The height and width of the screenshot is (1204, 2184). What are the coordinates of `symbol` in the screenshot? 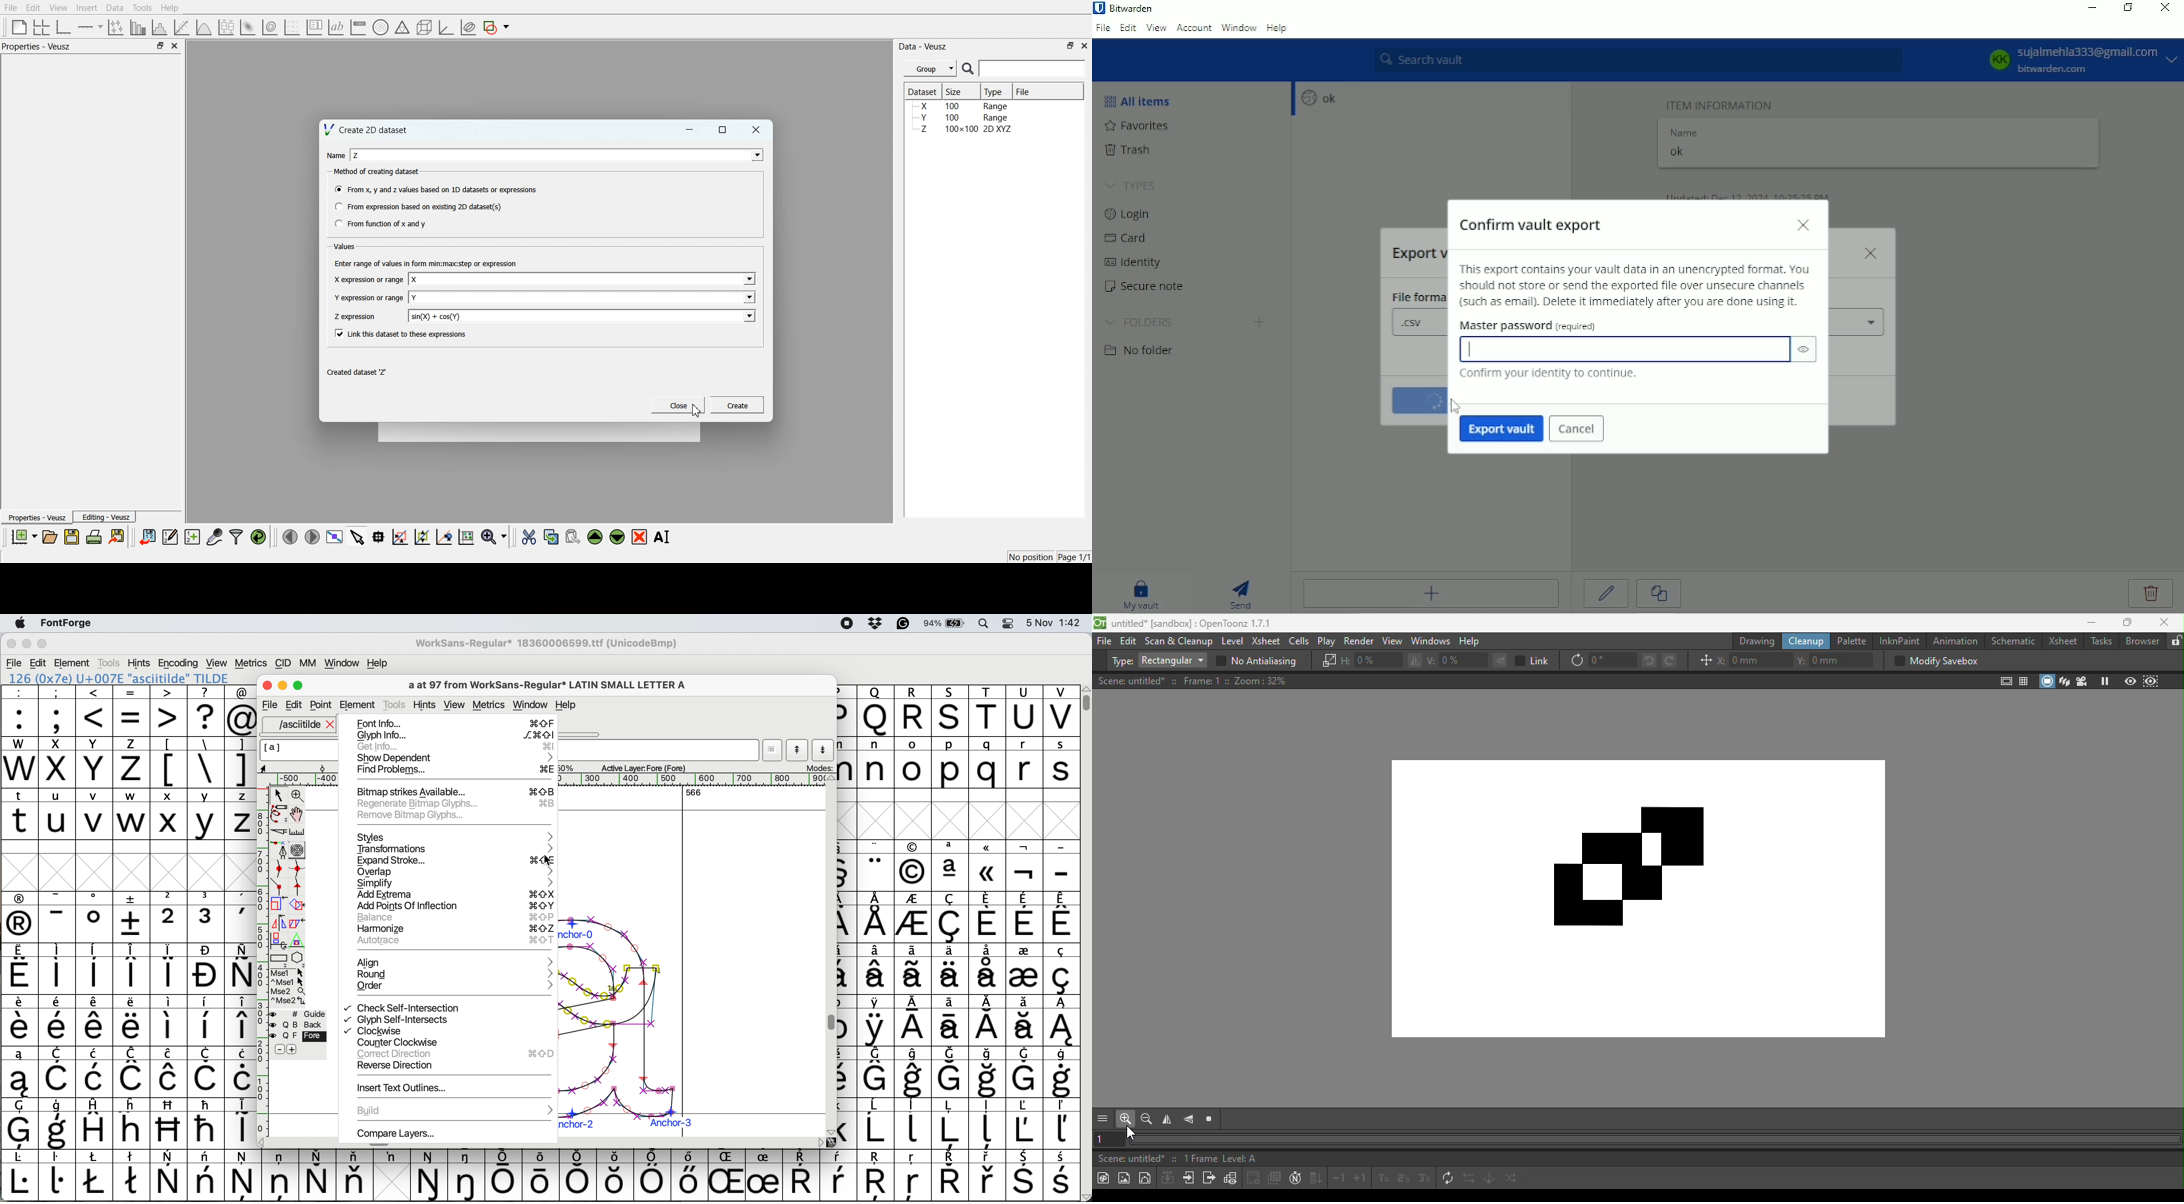 It's located at (652, 1176).